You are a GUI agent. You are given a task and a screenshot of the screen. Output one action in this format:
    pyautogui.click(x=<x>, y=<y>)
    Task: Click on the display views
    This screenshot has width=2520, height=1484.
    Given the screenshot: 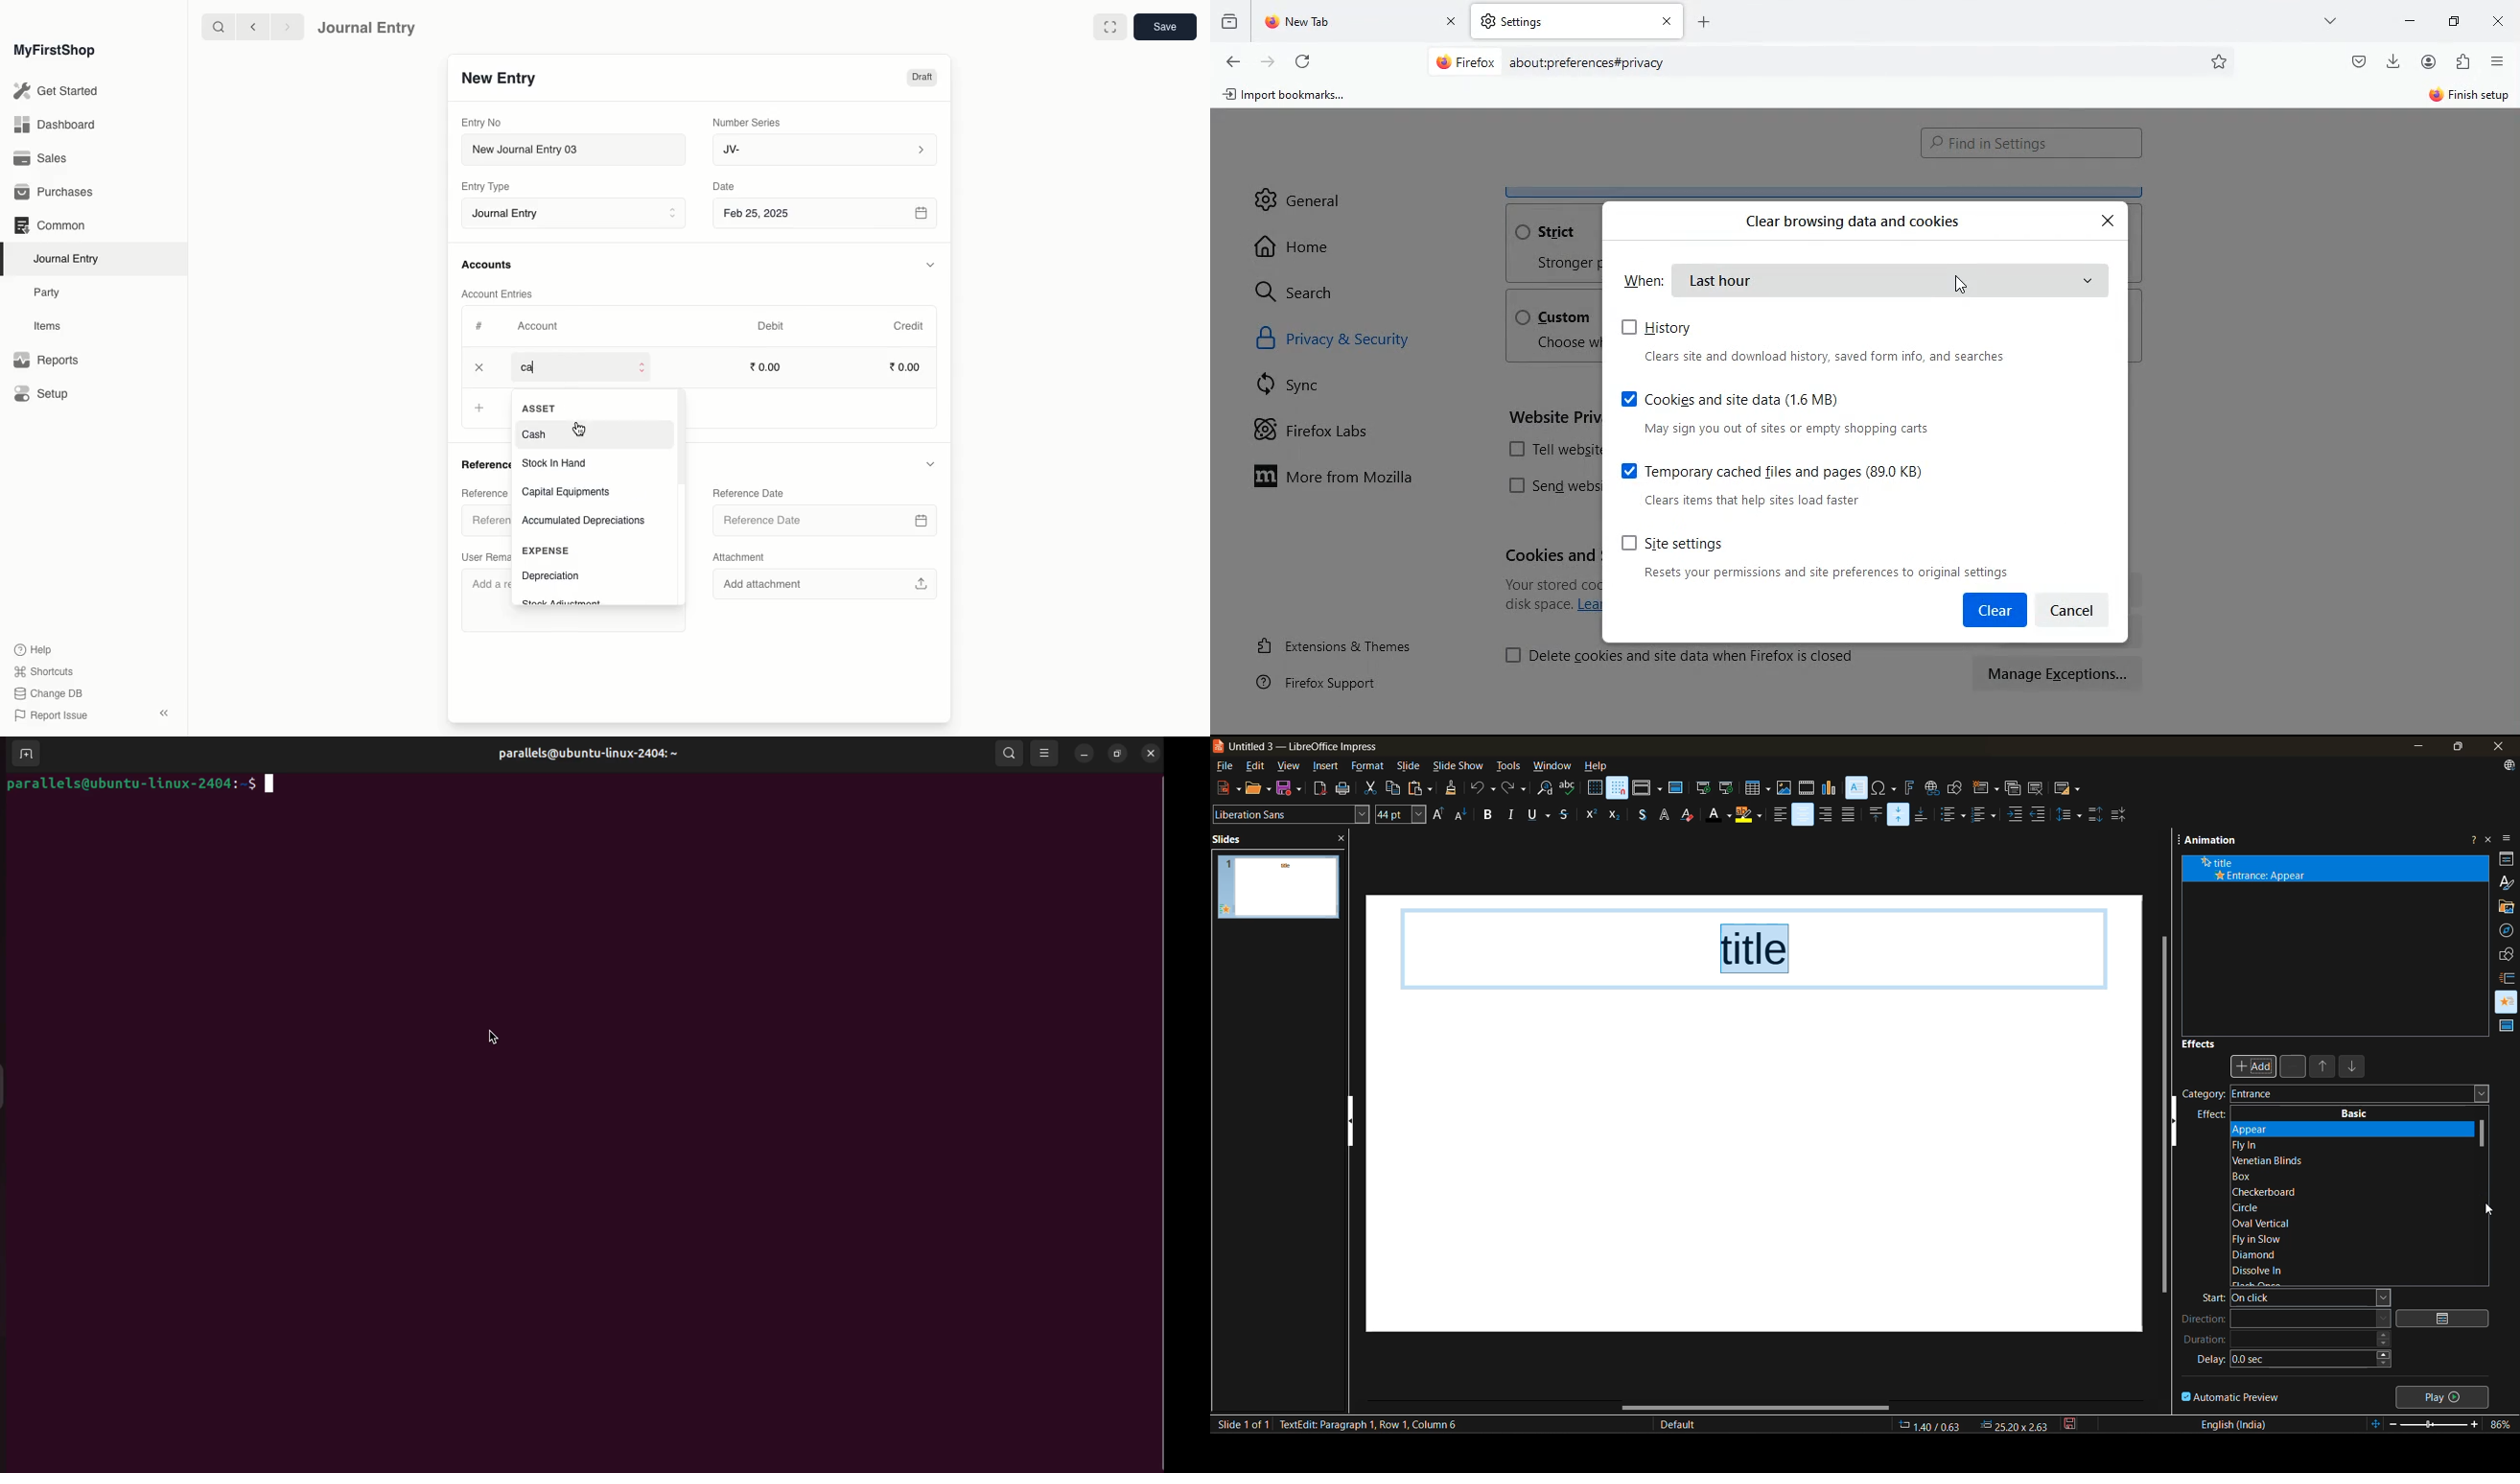 What is the action you would take?
    pyautogui.click(x=1647, y=788)
    